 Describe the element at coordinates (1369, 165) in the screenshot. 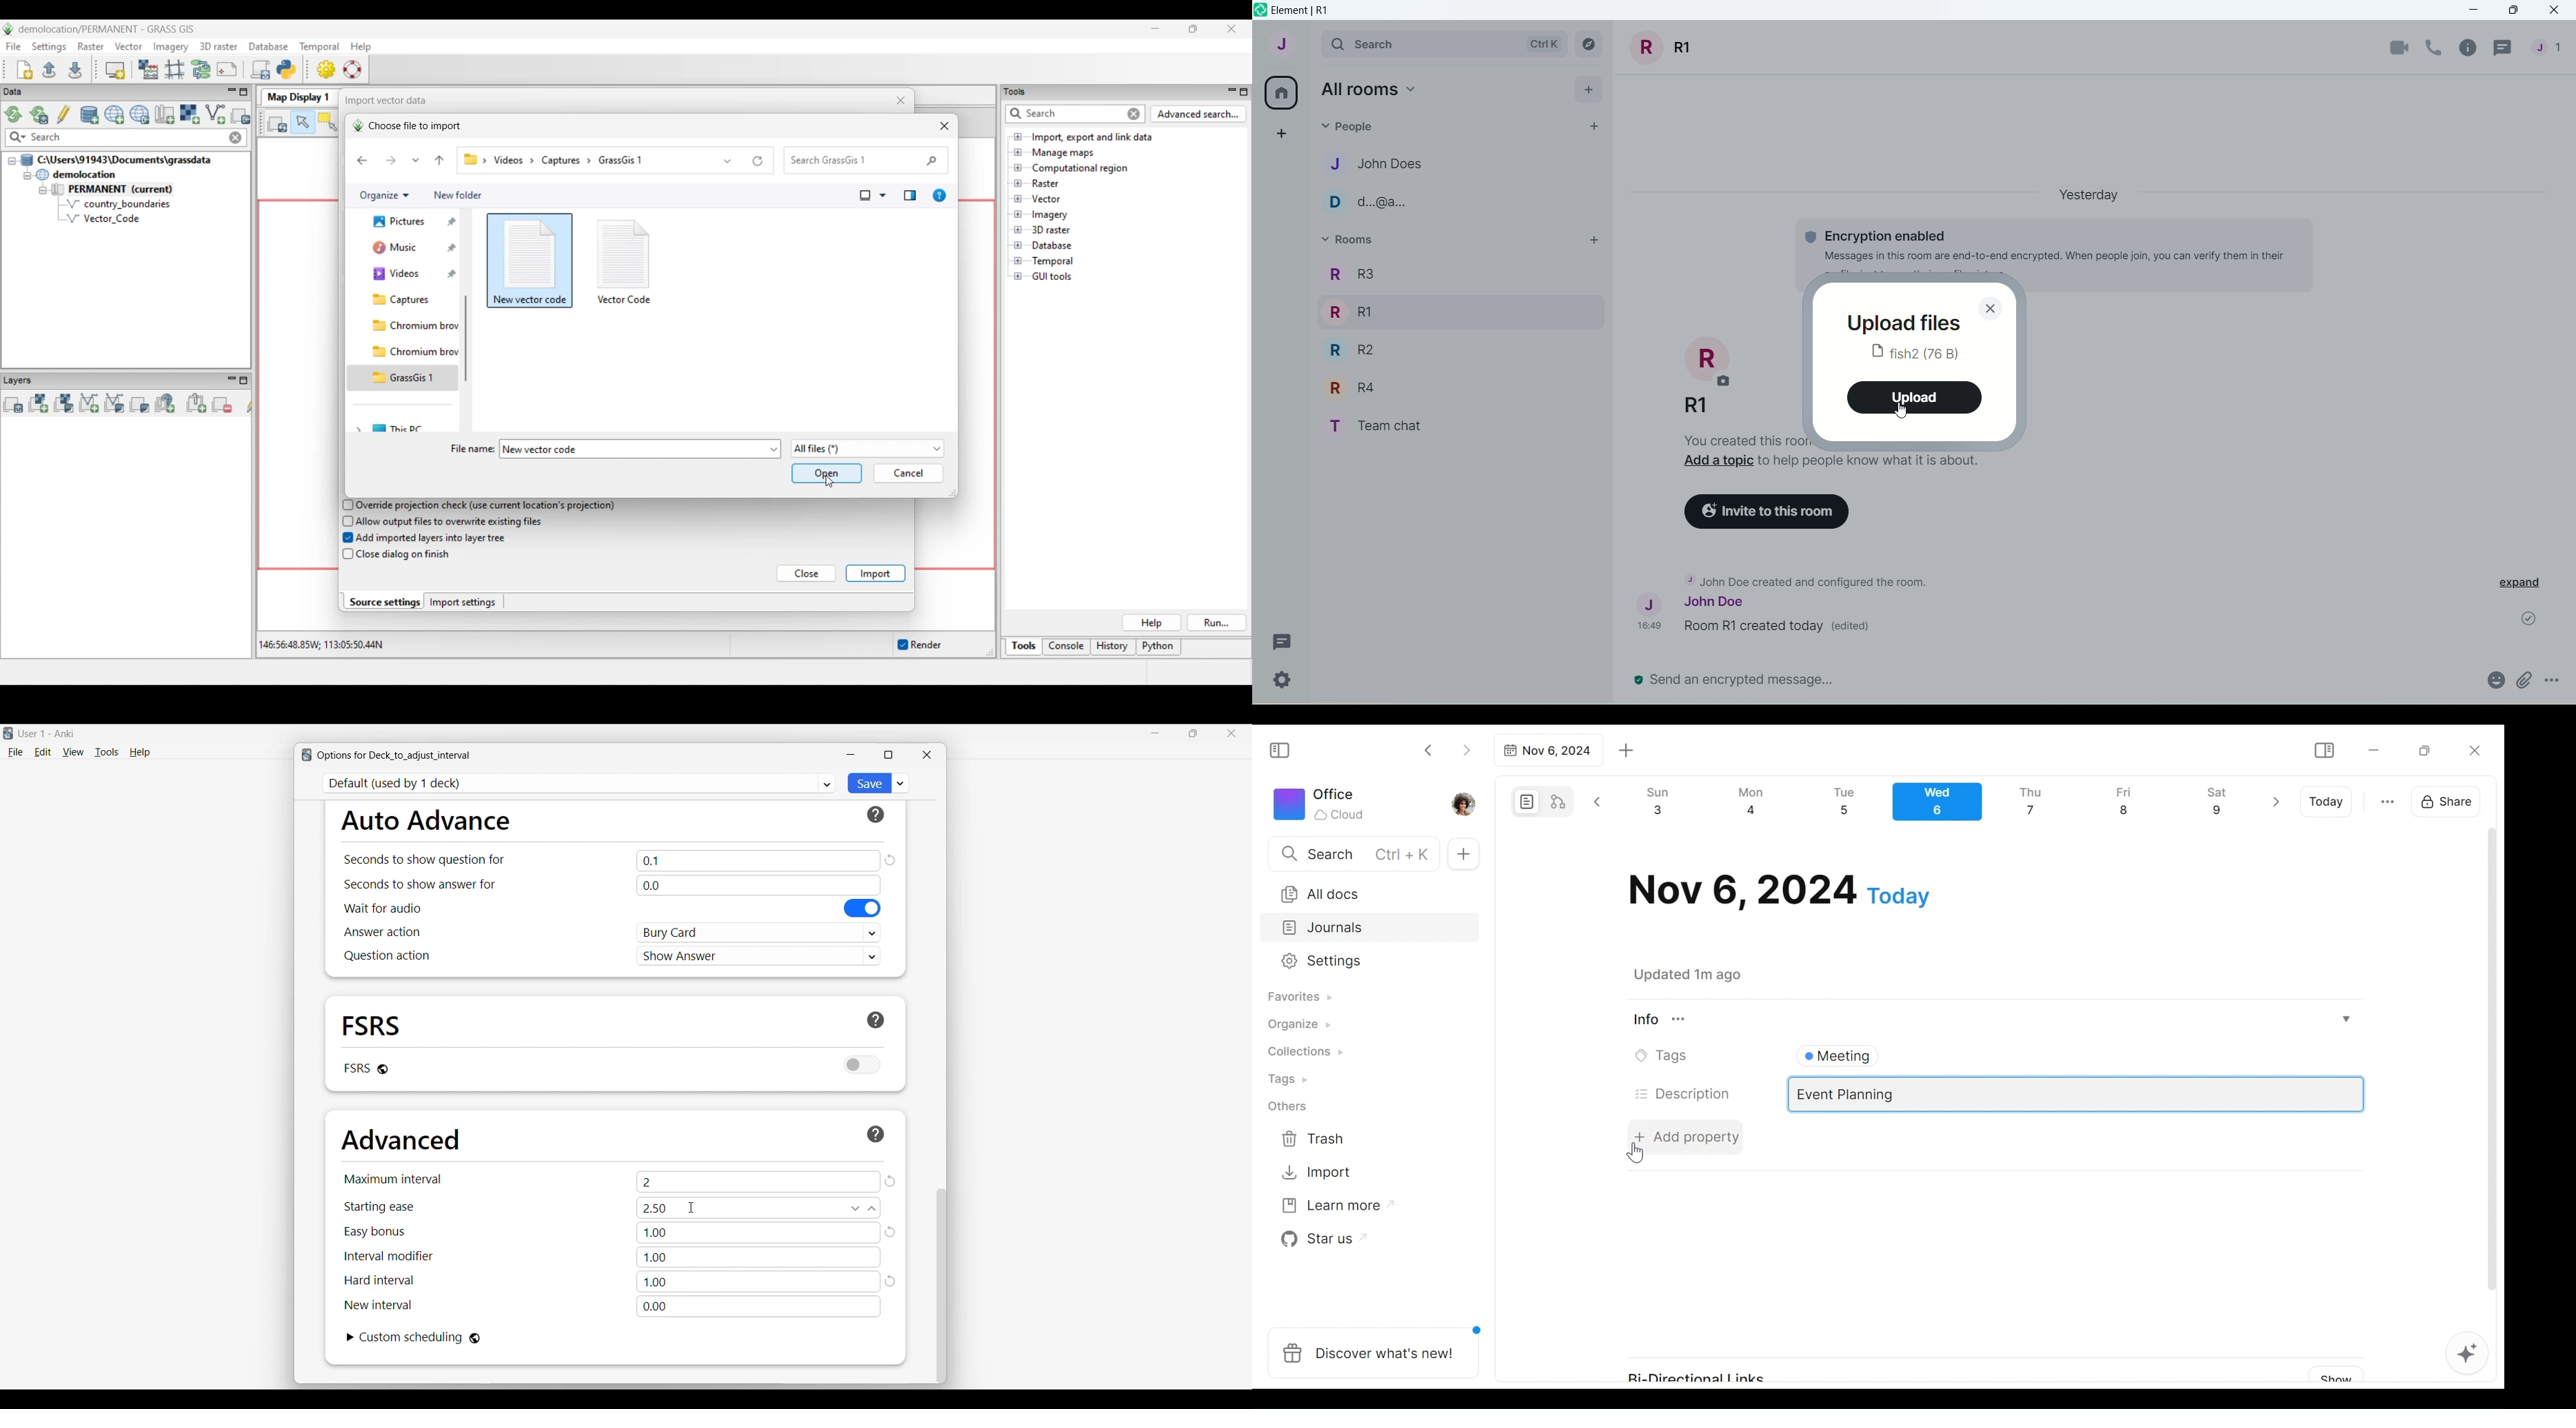

I see `J John Does` at that location.